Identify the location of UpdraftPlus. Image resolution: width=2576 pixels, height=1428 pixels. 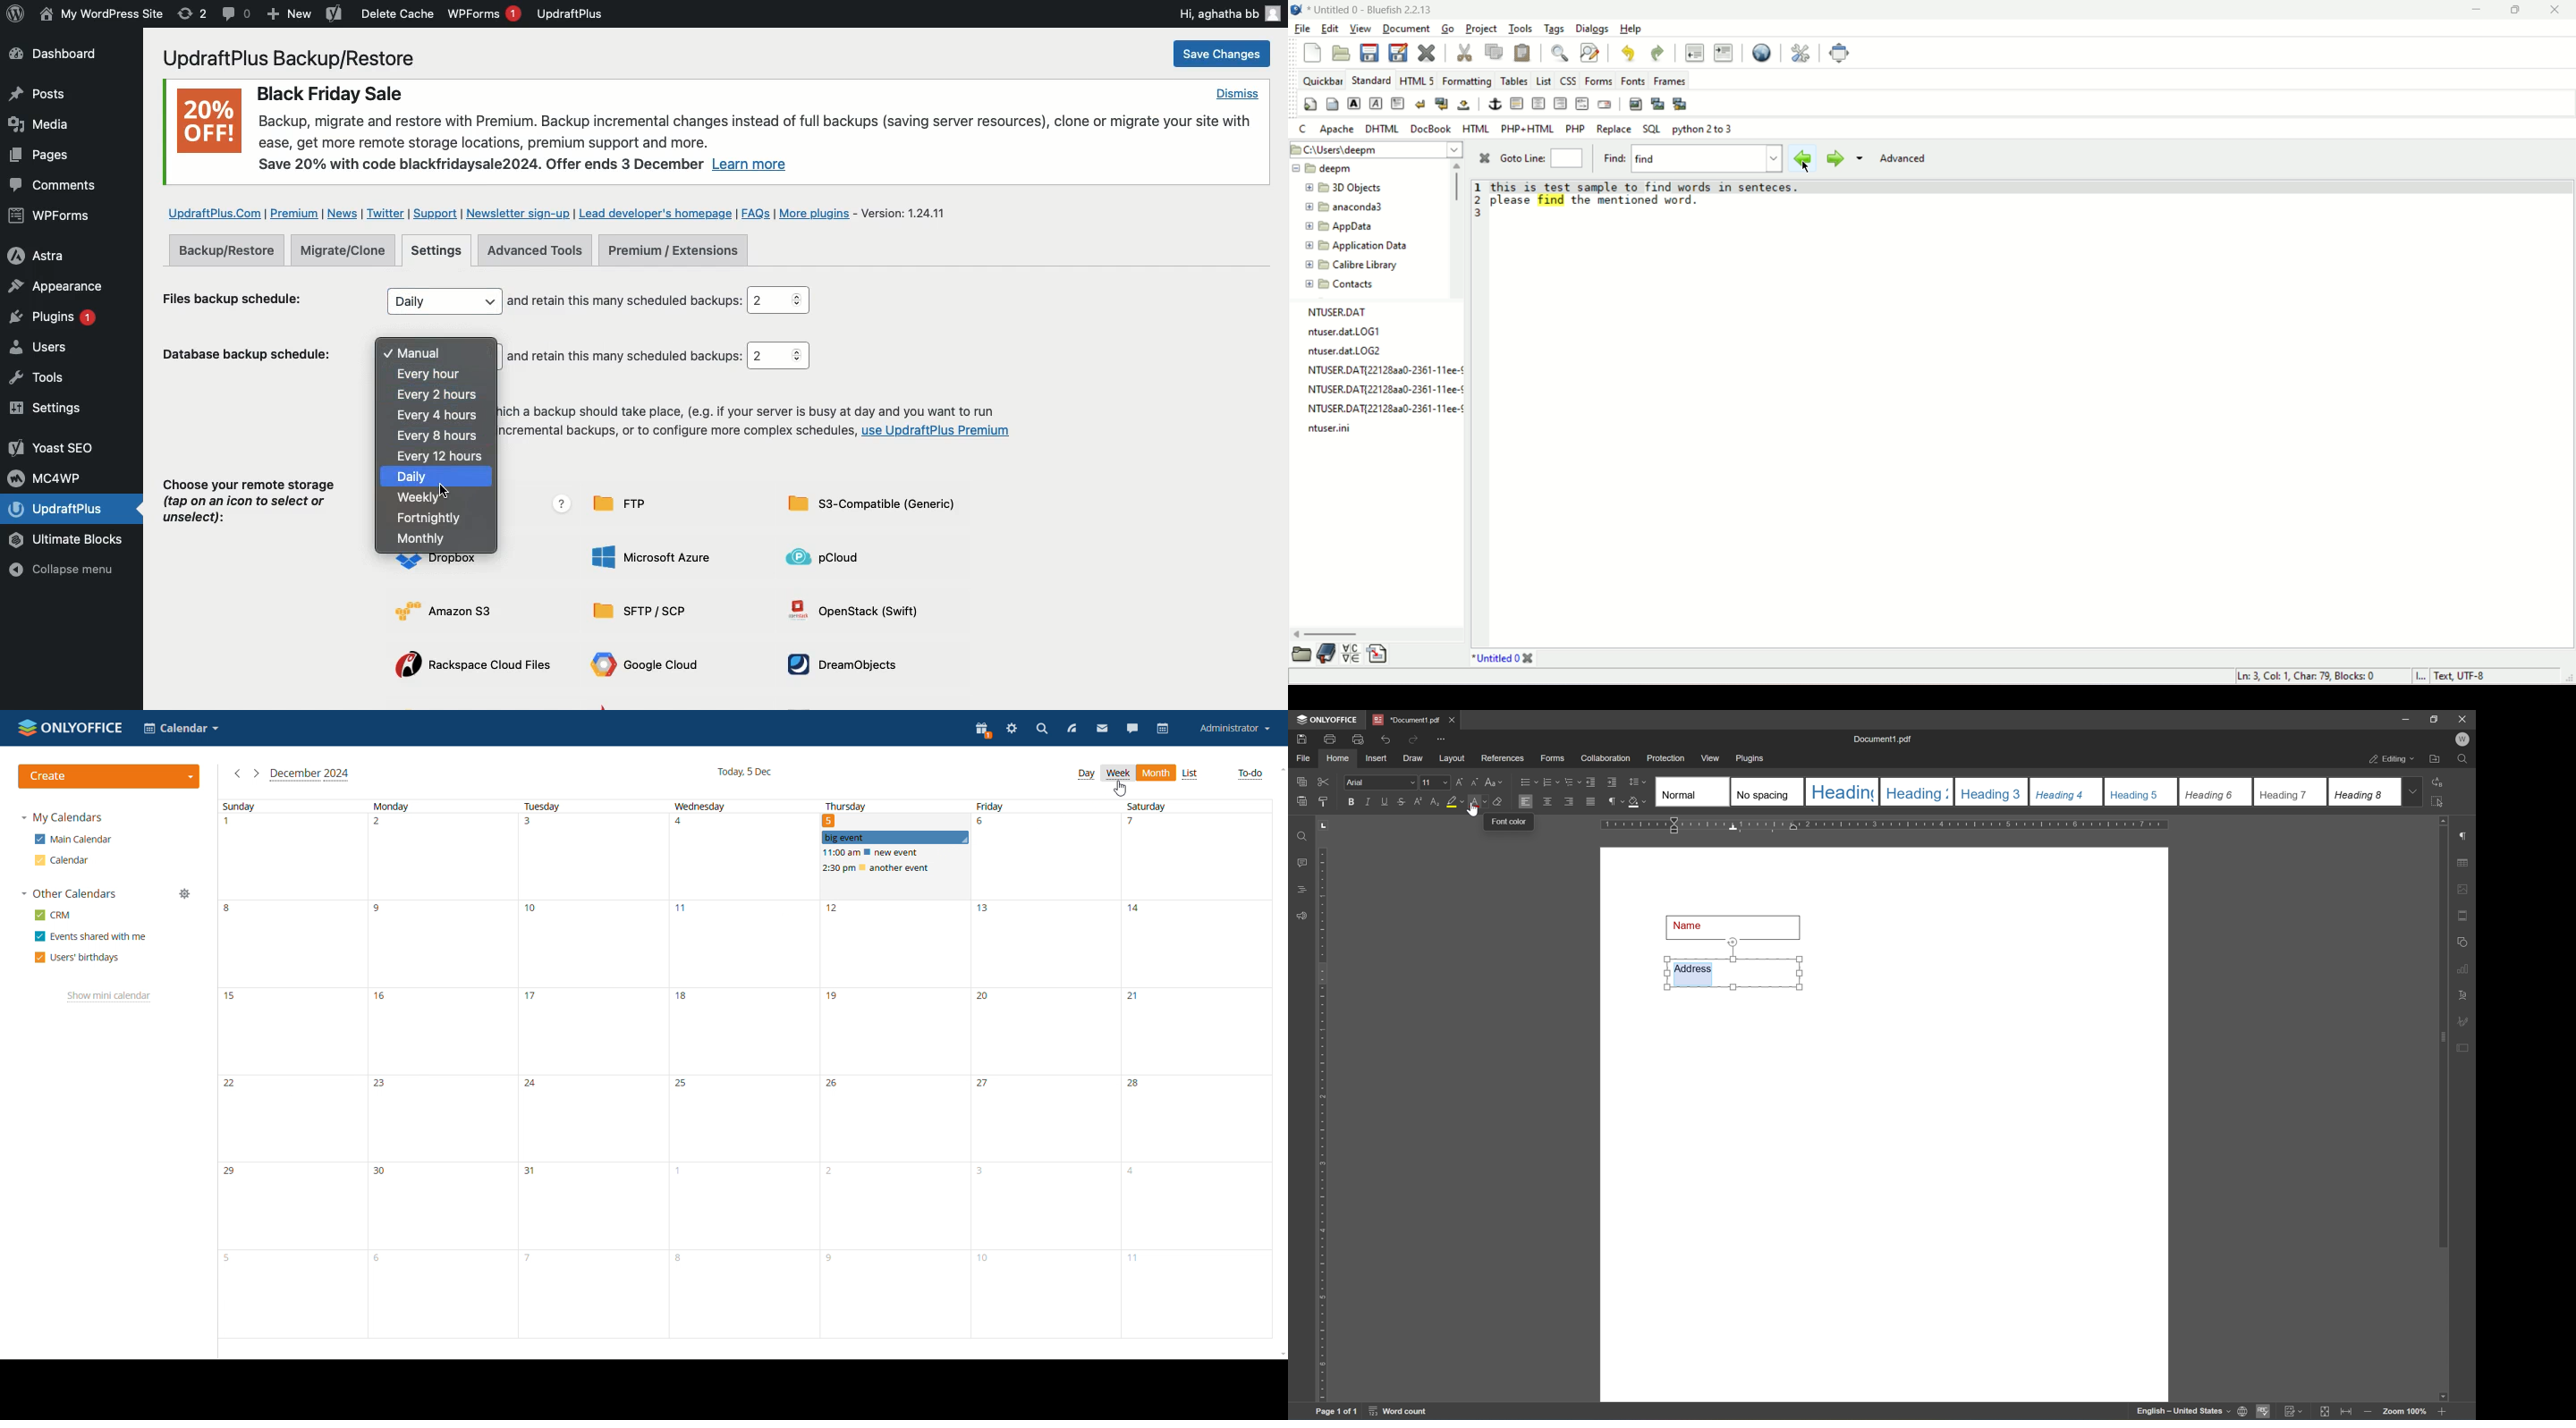
(571, 13).